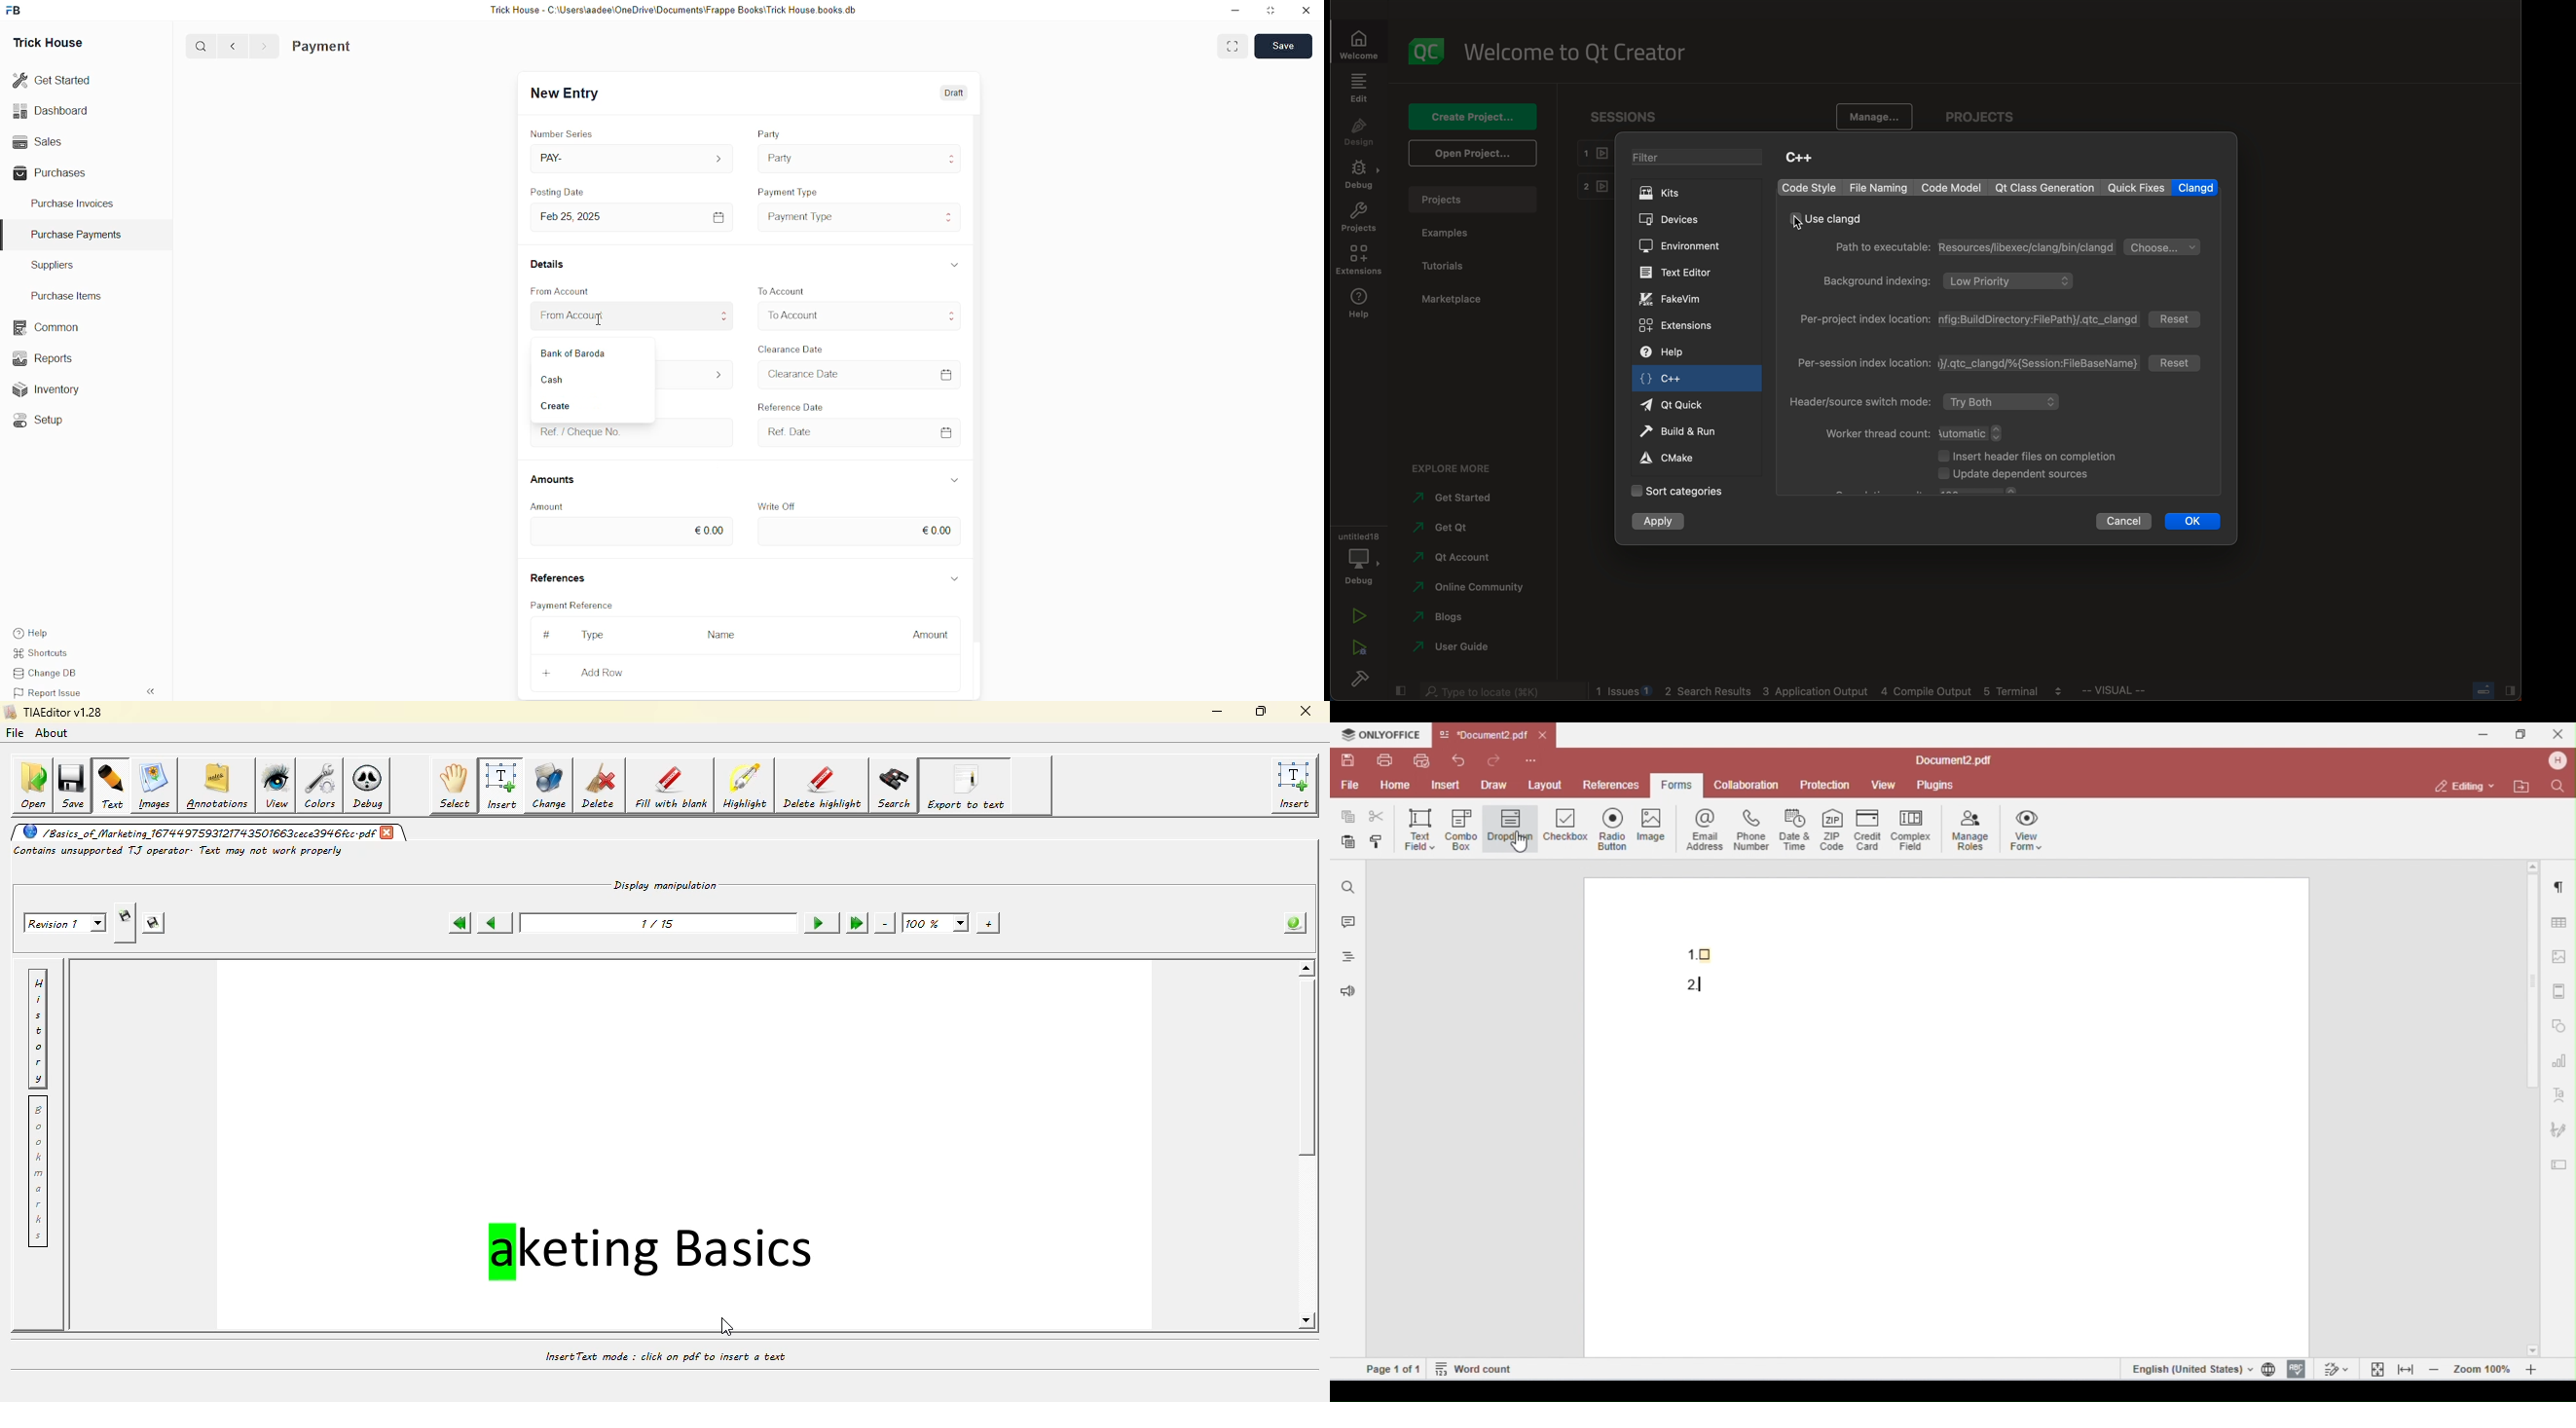 This screenshot has height=1428, width=2576. I want to click on Sales, so click(36, 140).